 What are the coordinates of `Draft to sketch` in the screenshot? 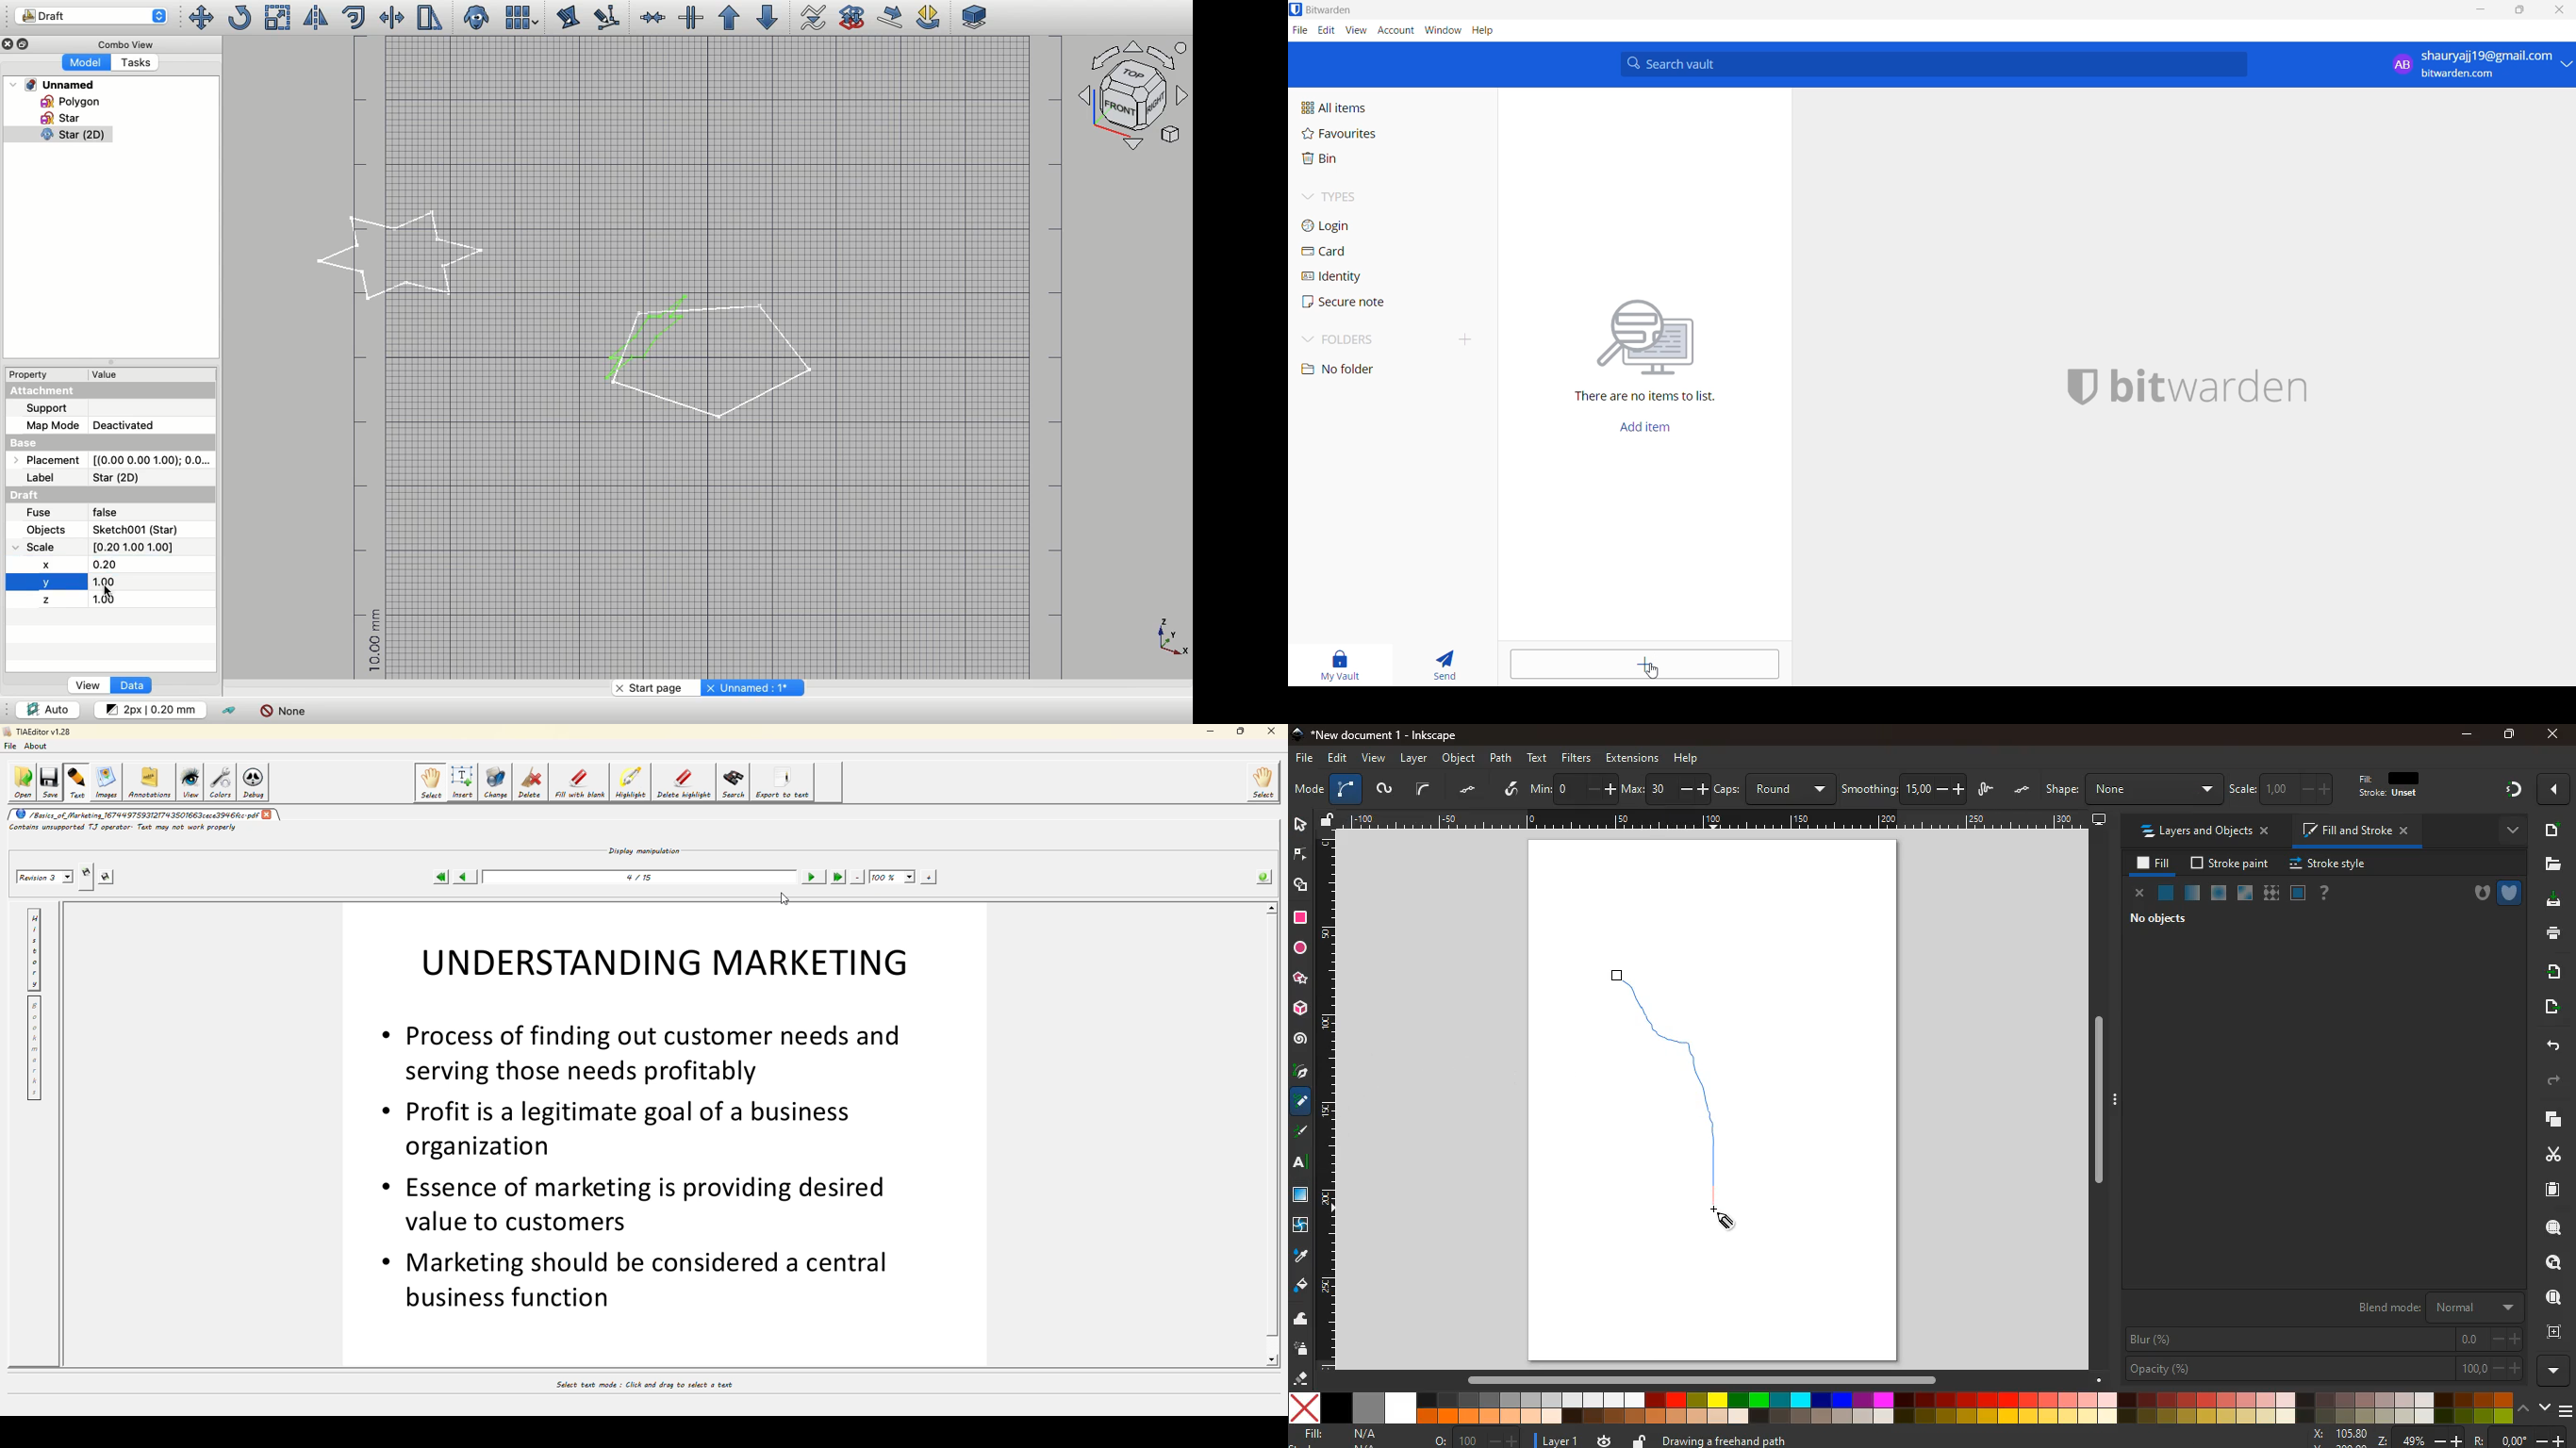 It's located at (853, 16).